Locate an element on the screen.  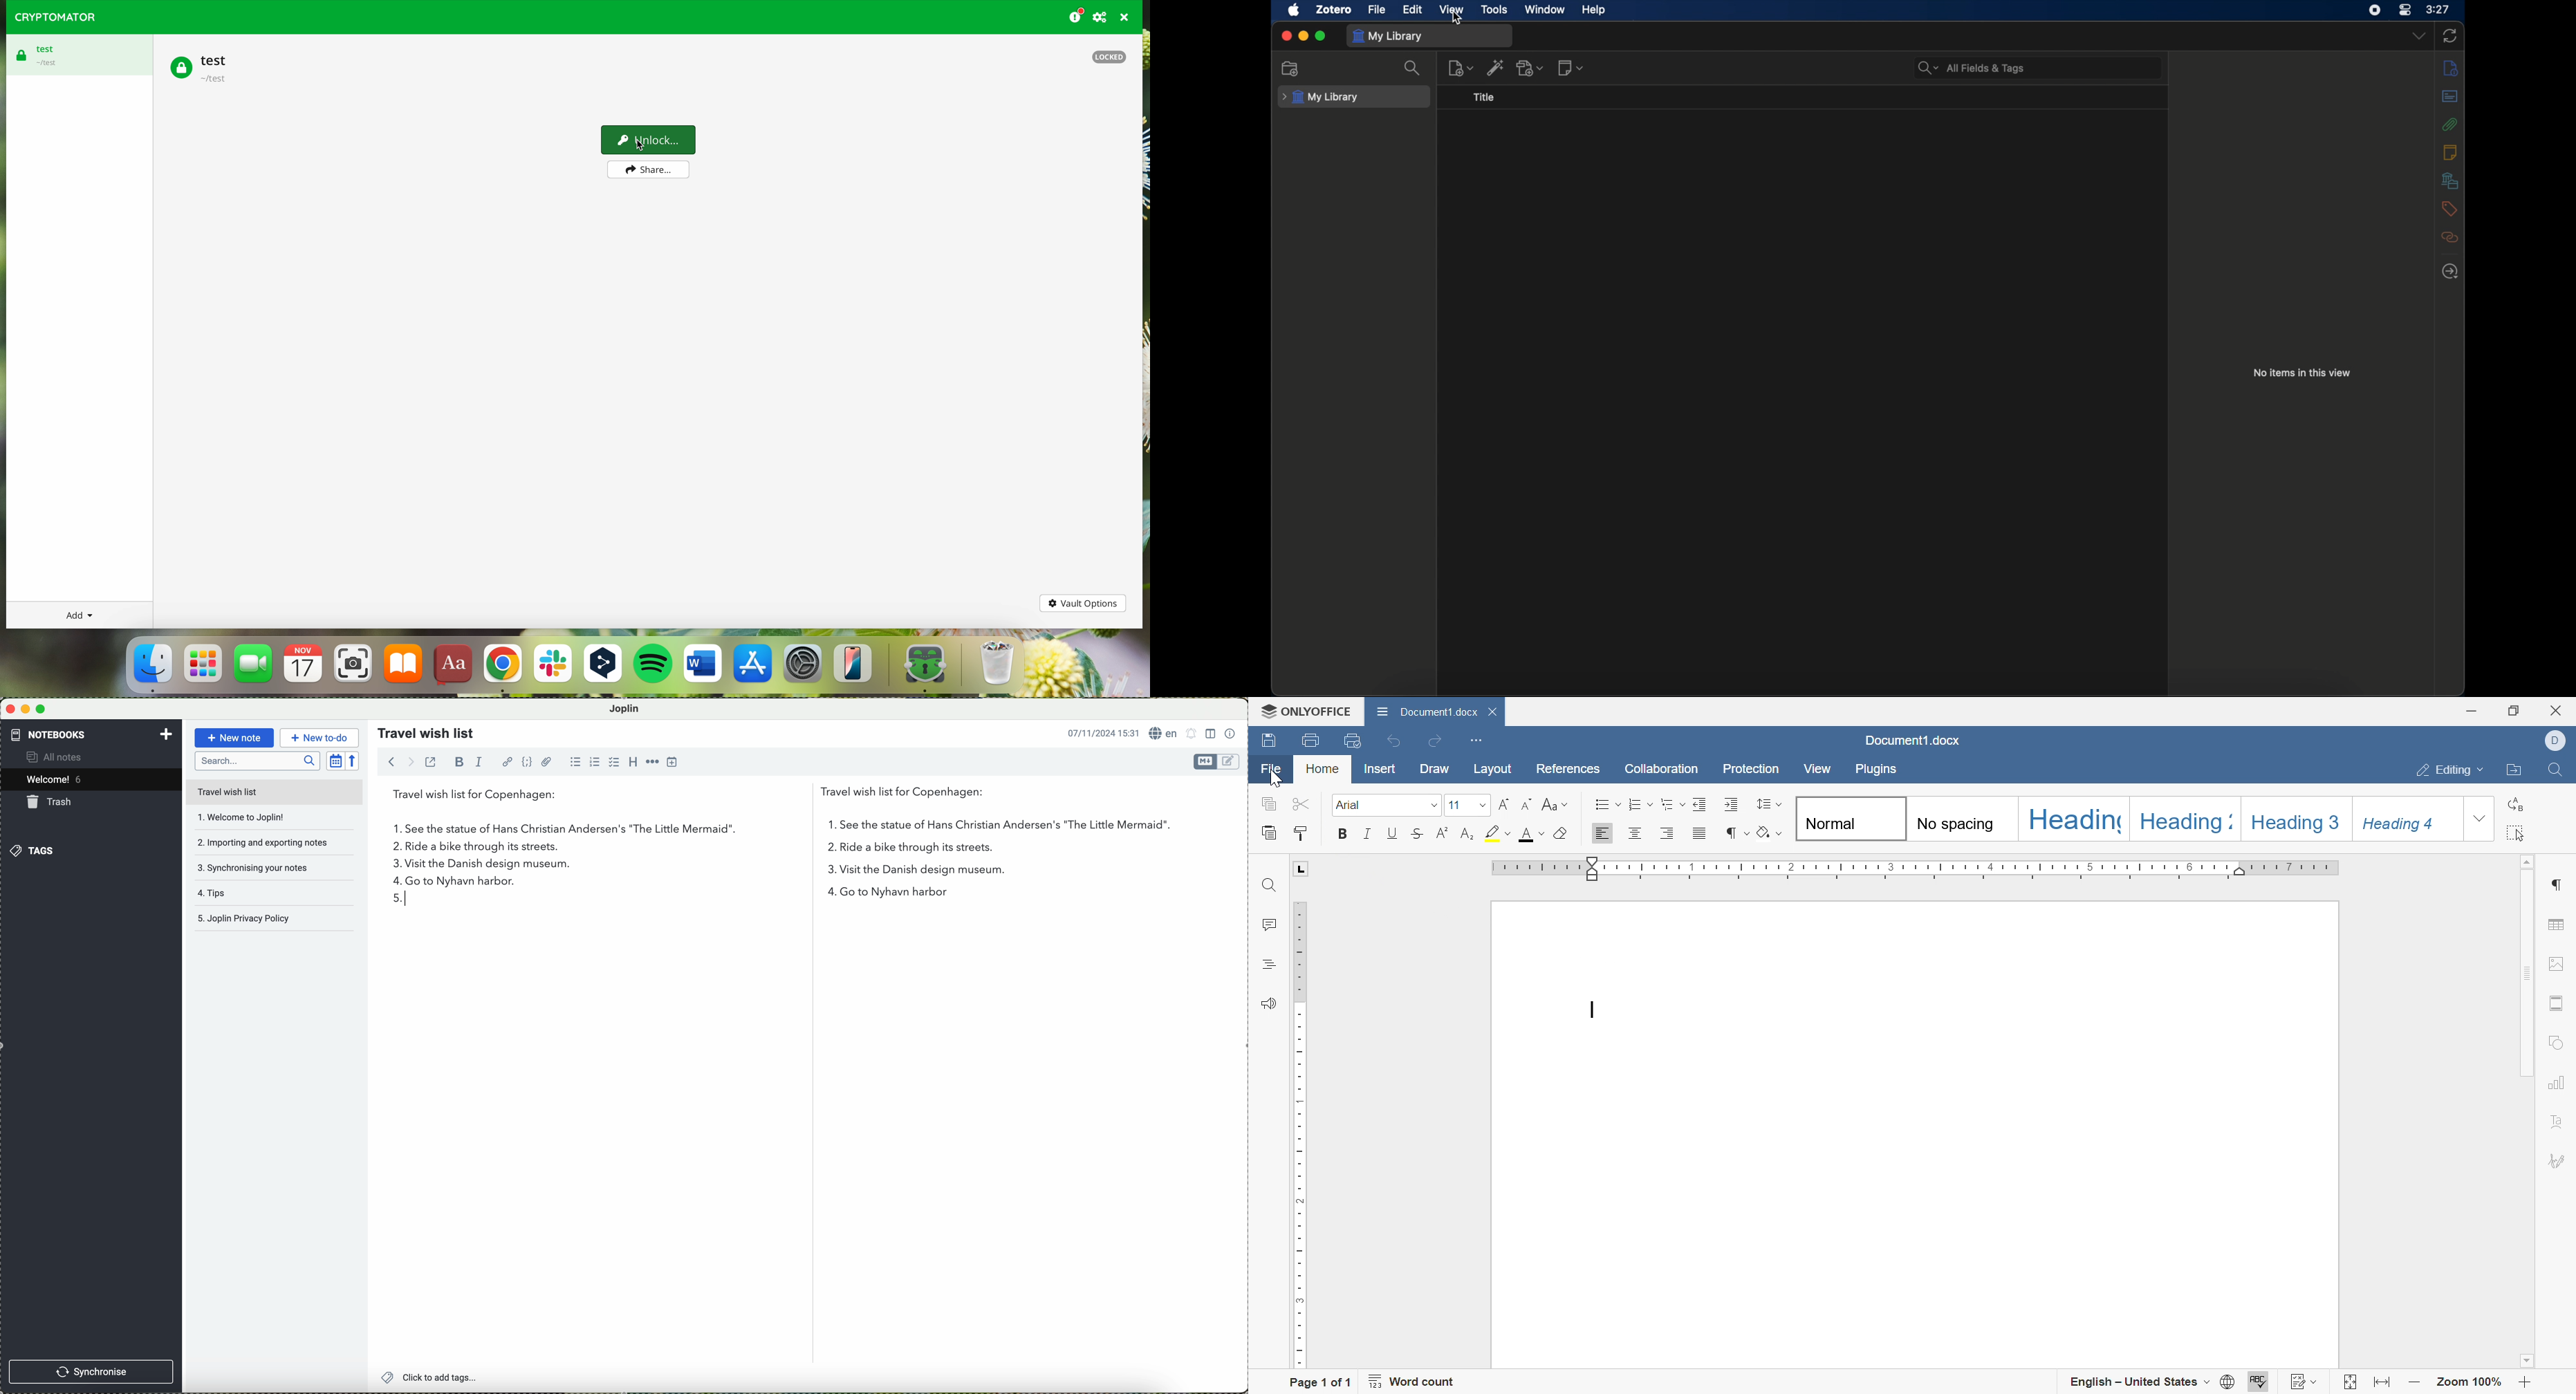
insert time is located at coordinates (673, 763).